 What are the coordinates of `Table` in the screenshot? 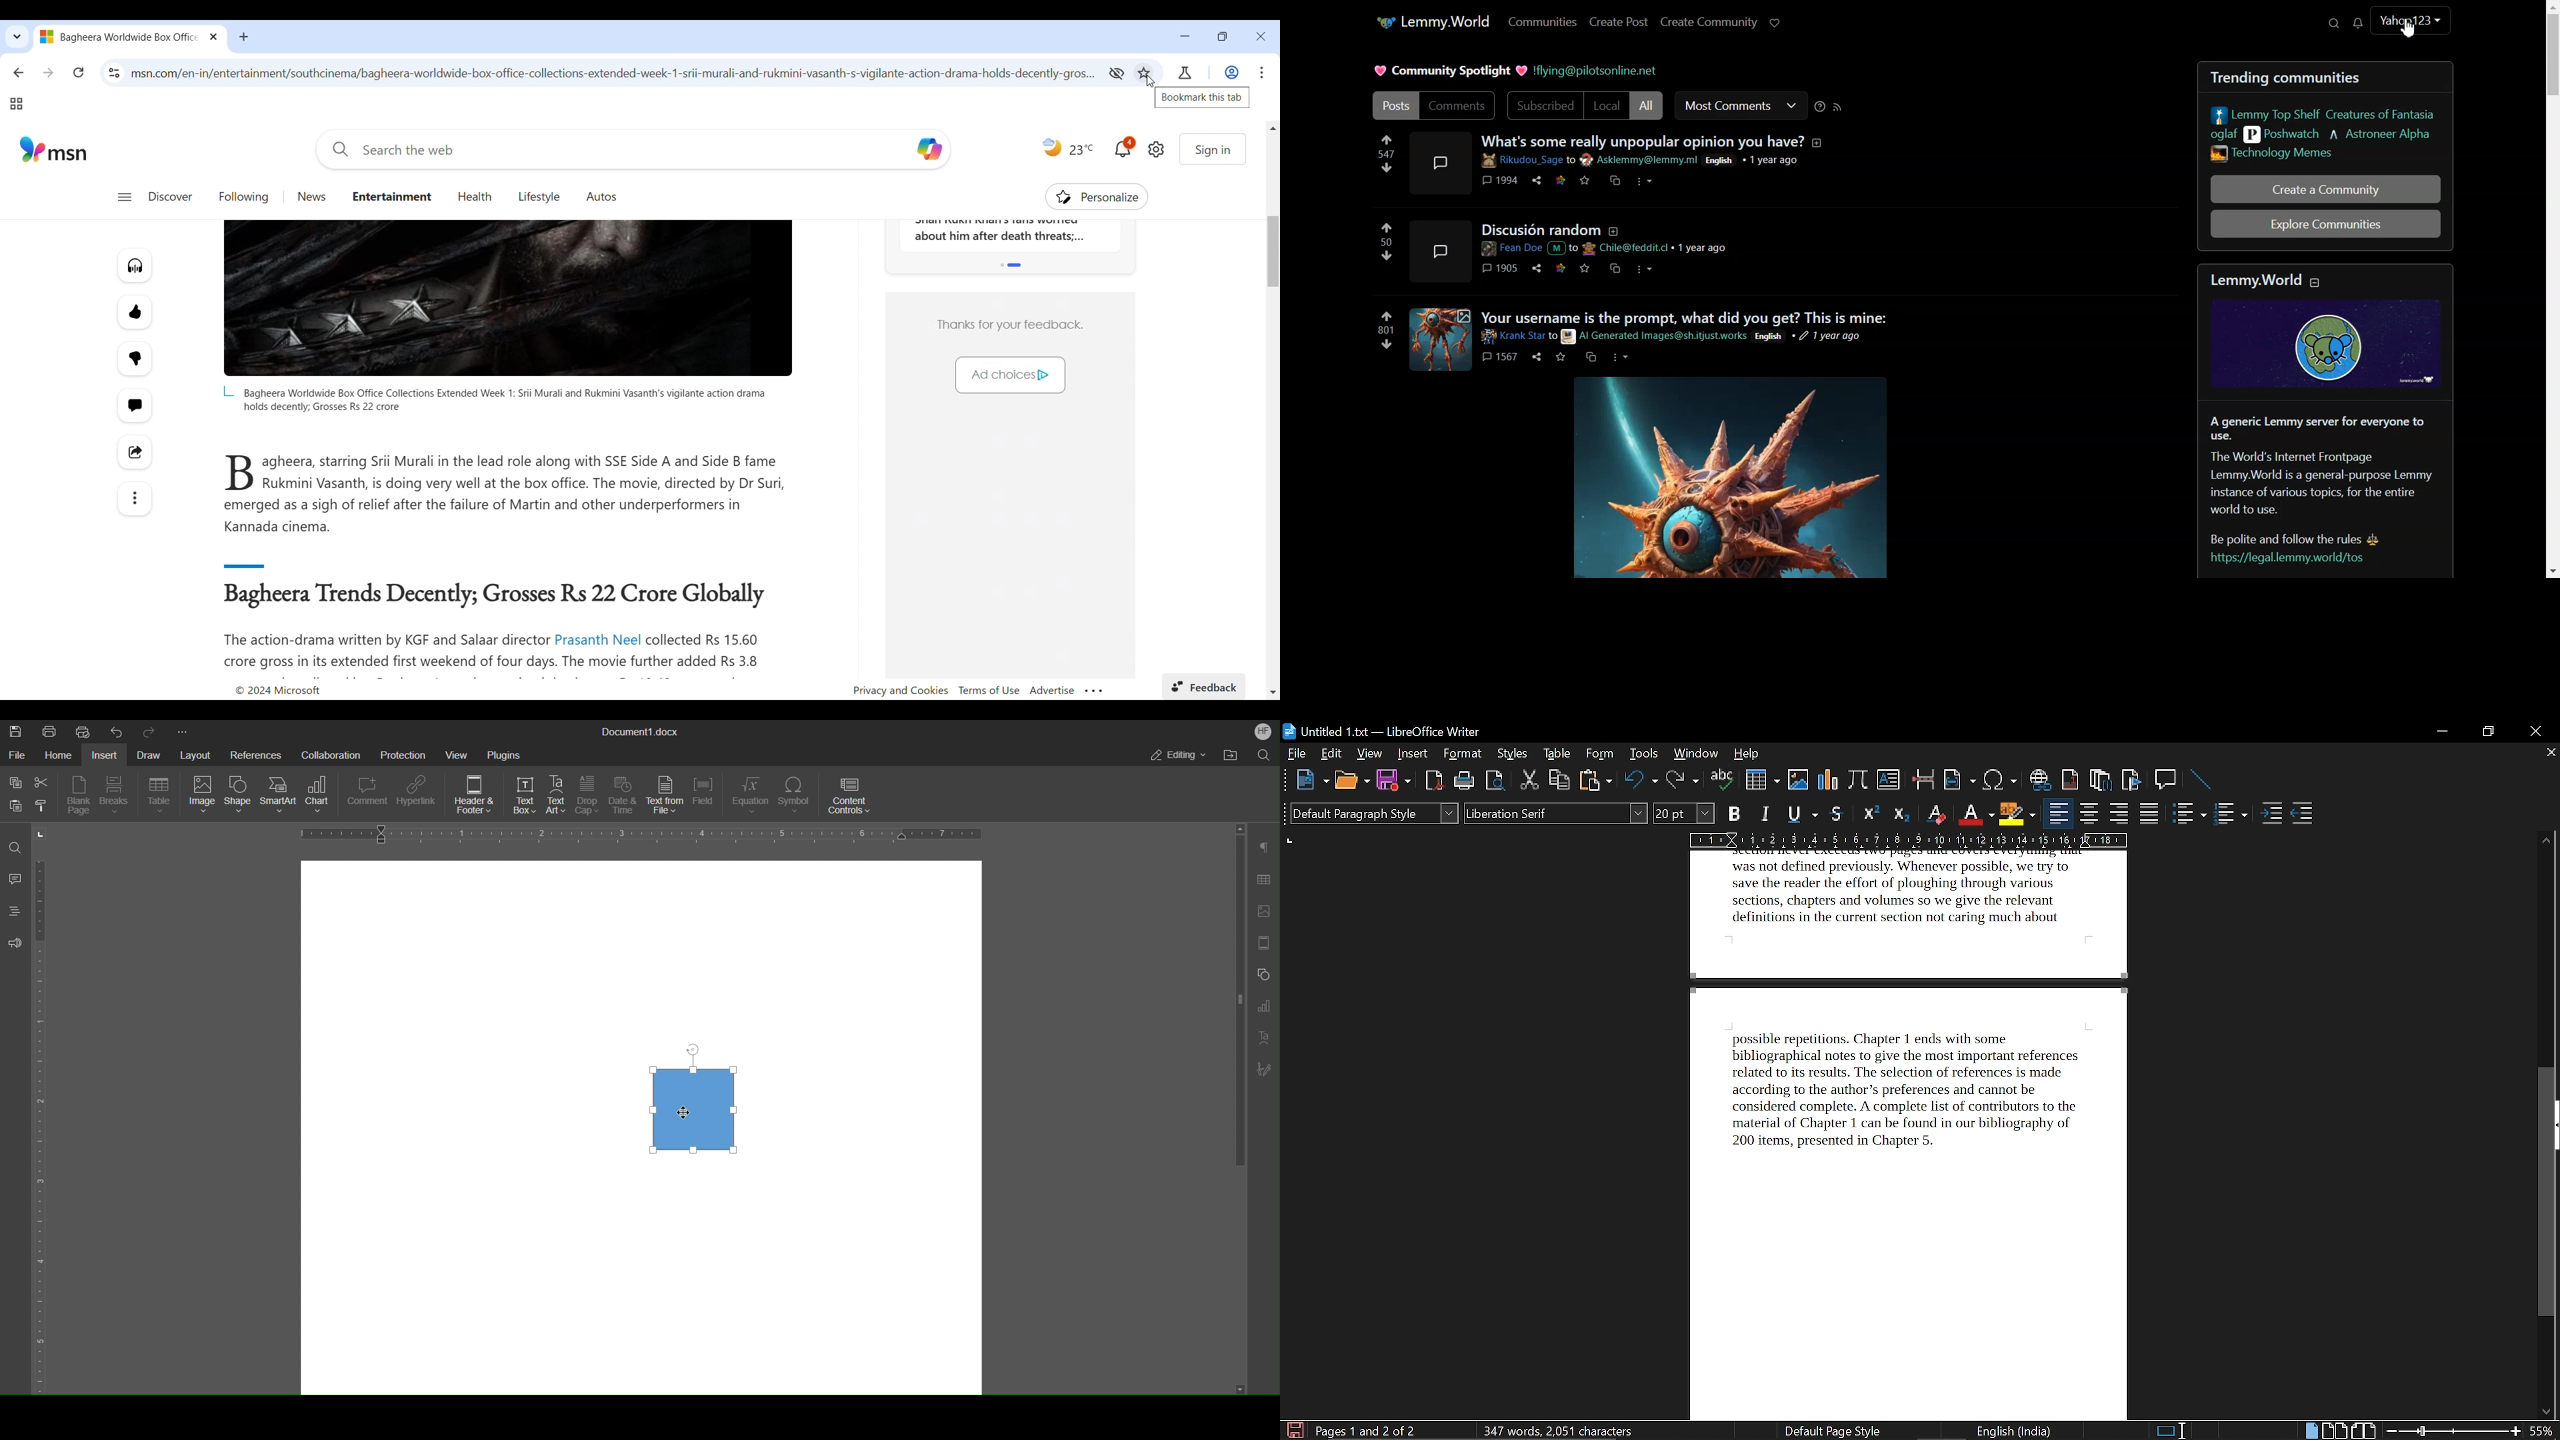 It's located at (159, 796).